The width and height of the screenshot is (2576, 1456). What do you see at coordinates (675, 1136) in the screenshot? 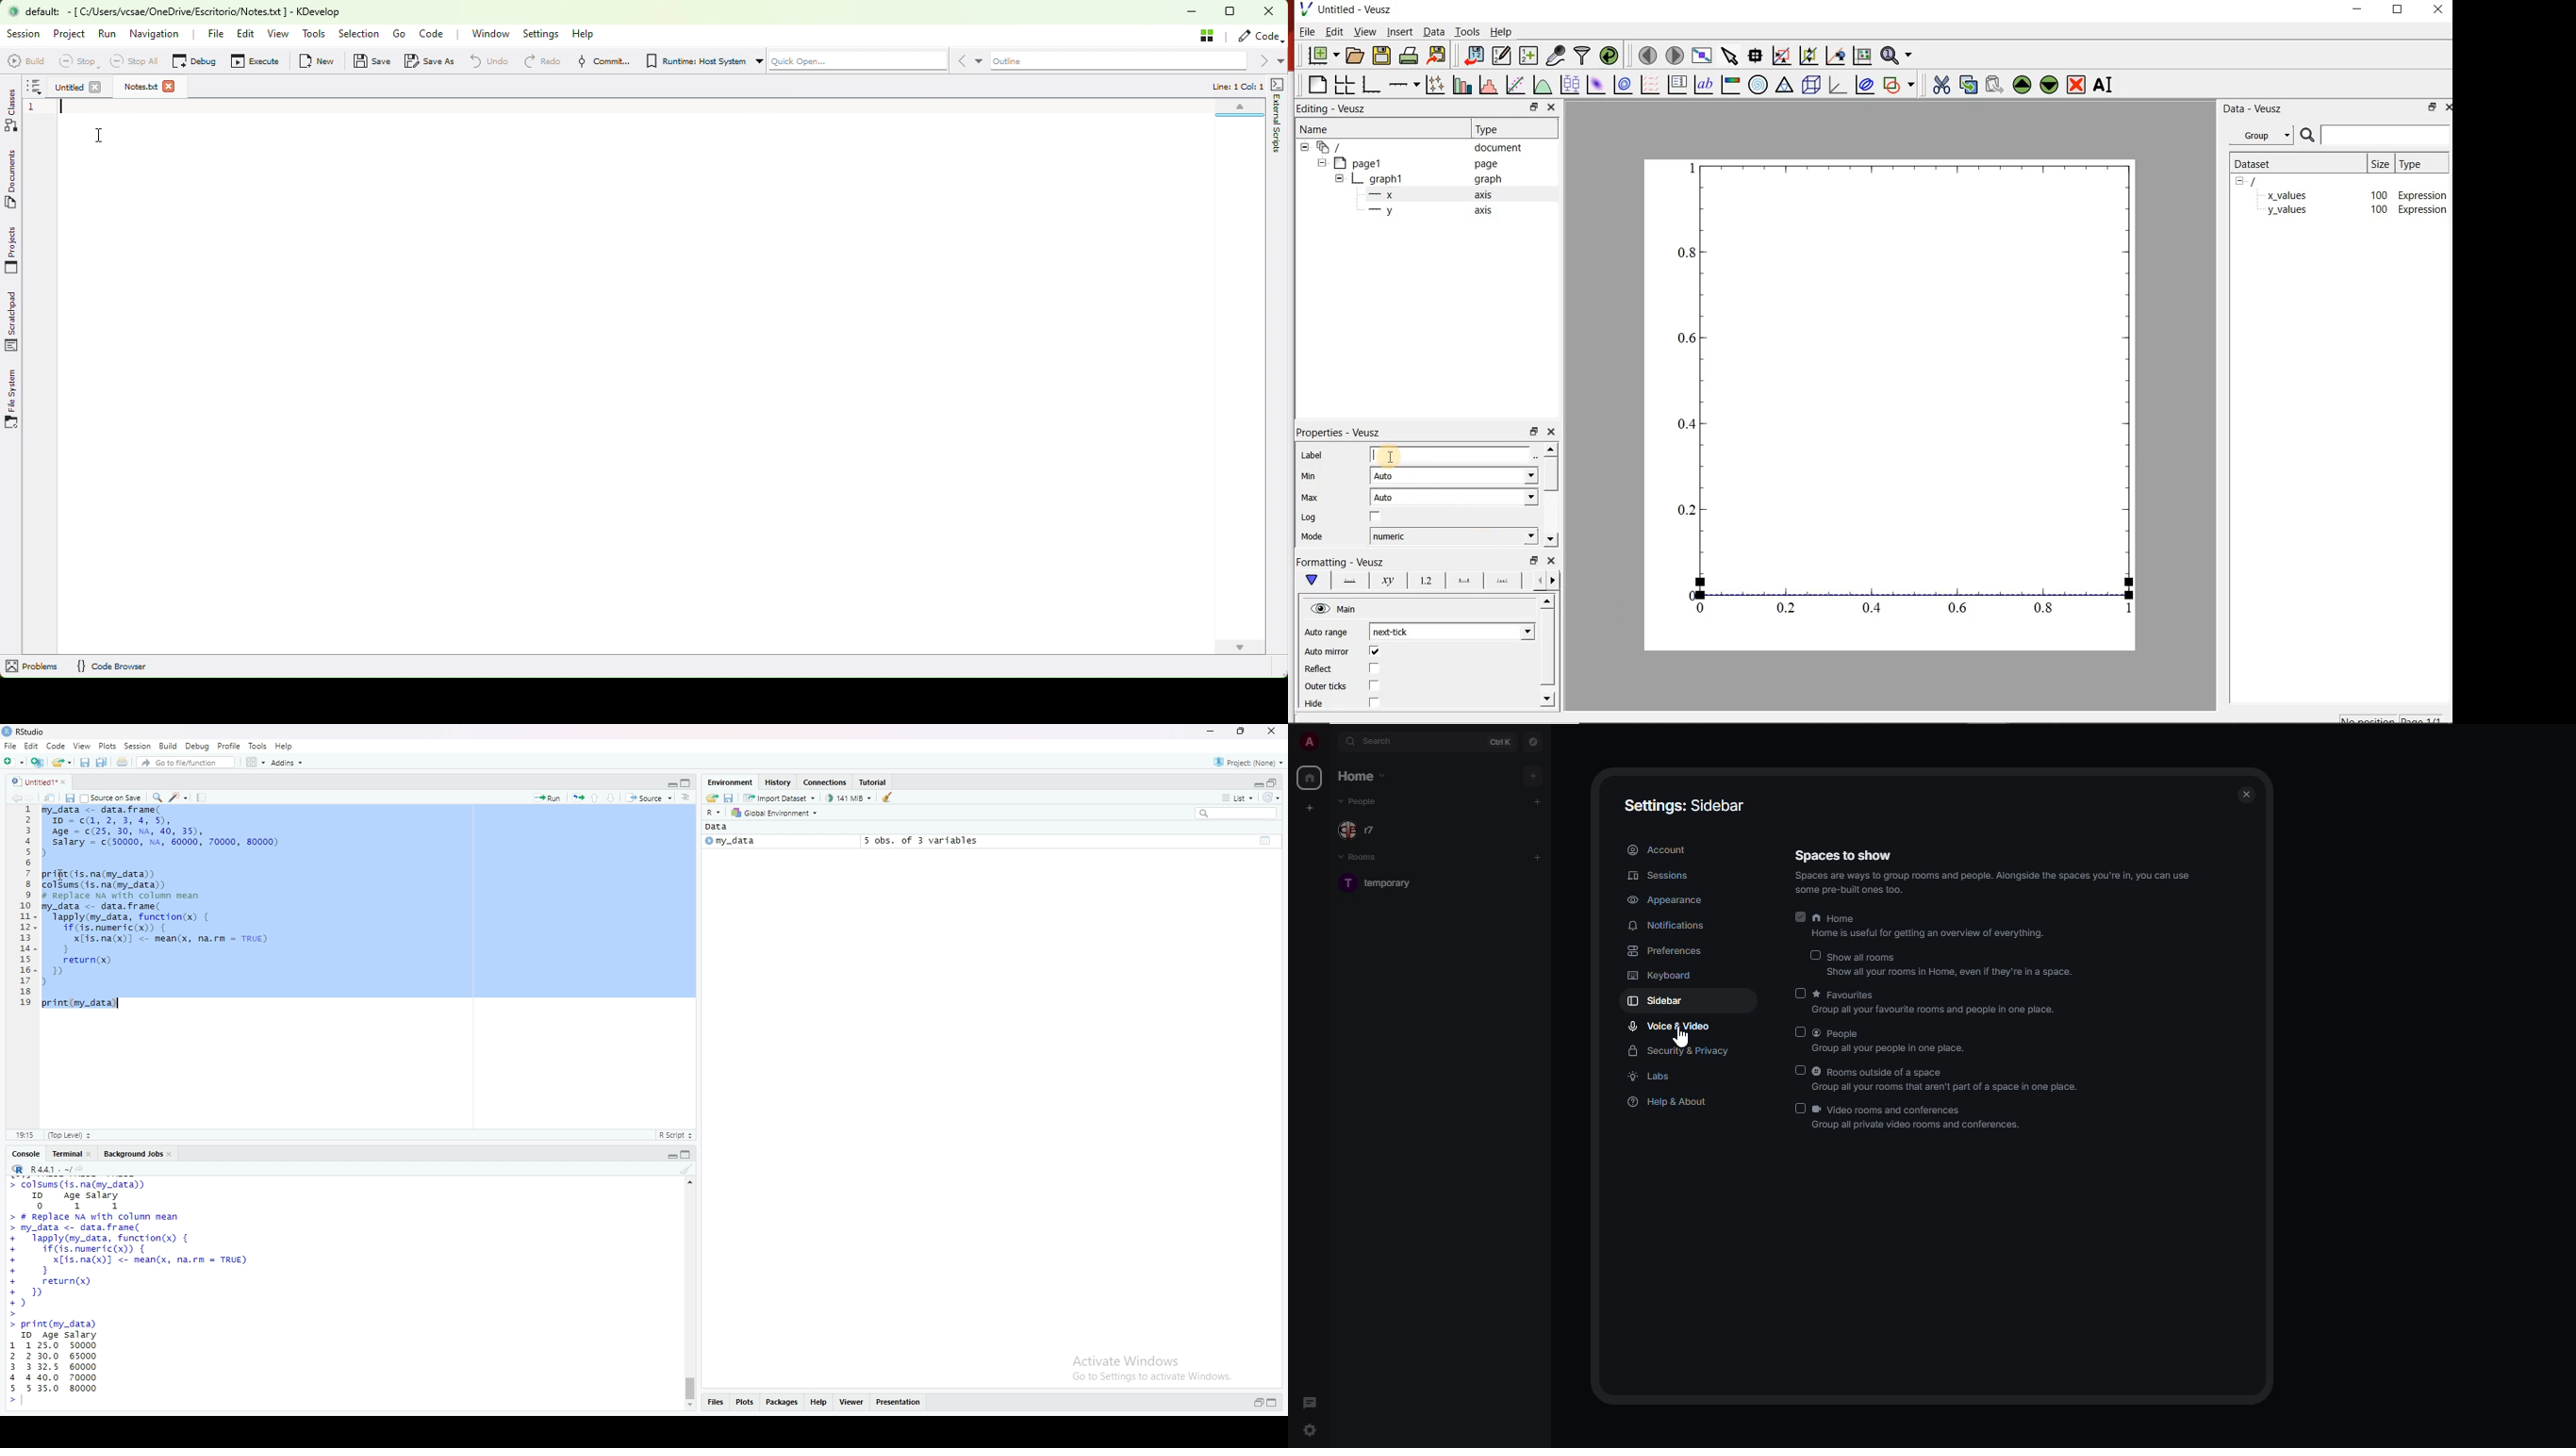
I see `R Script ` at bounding box center [675, 1136].